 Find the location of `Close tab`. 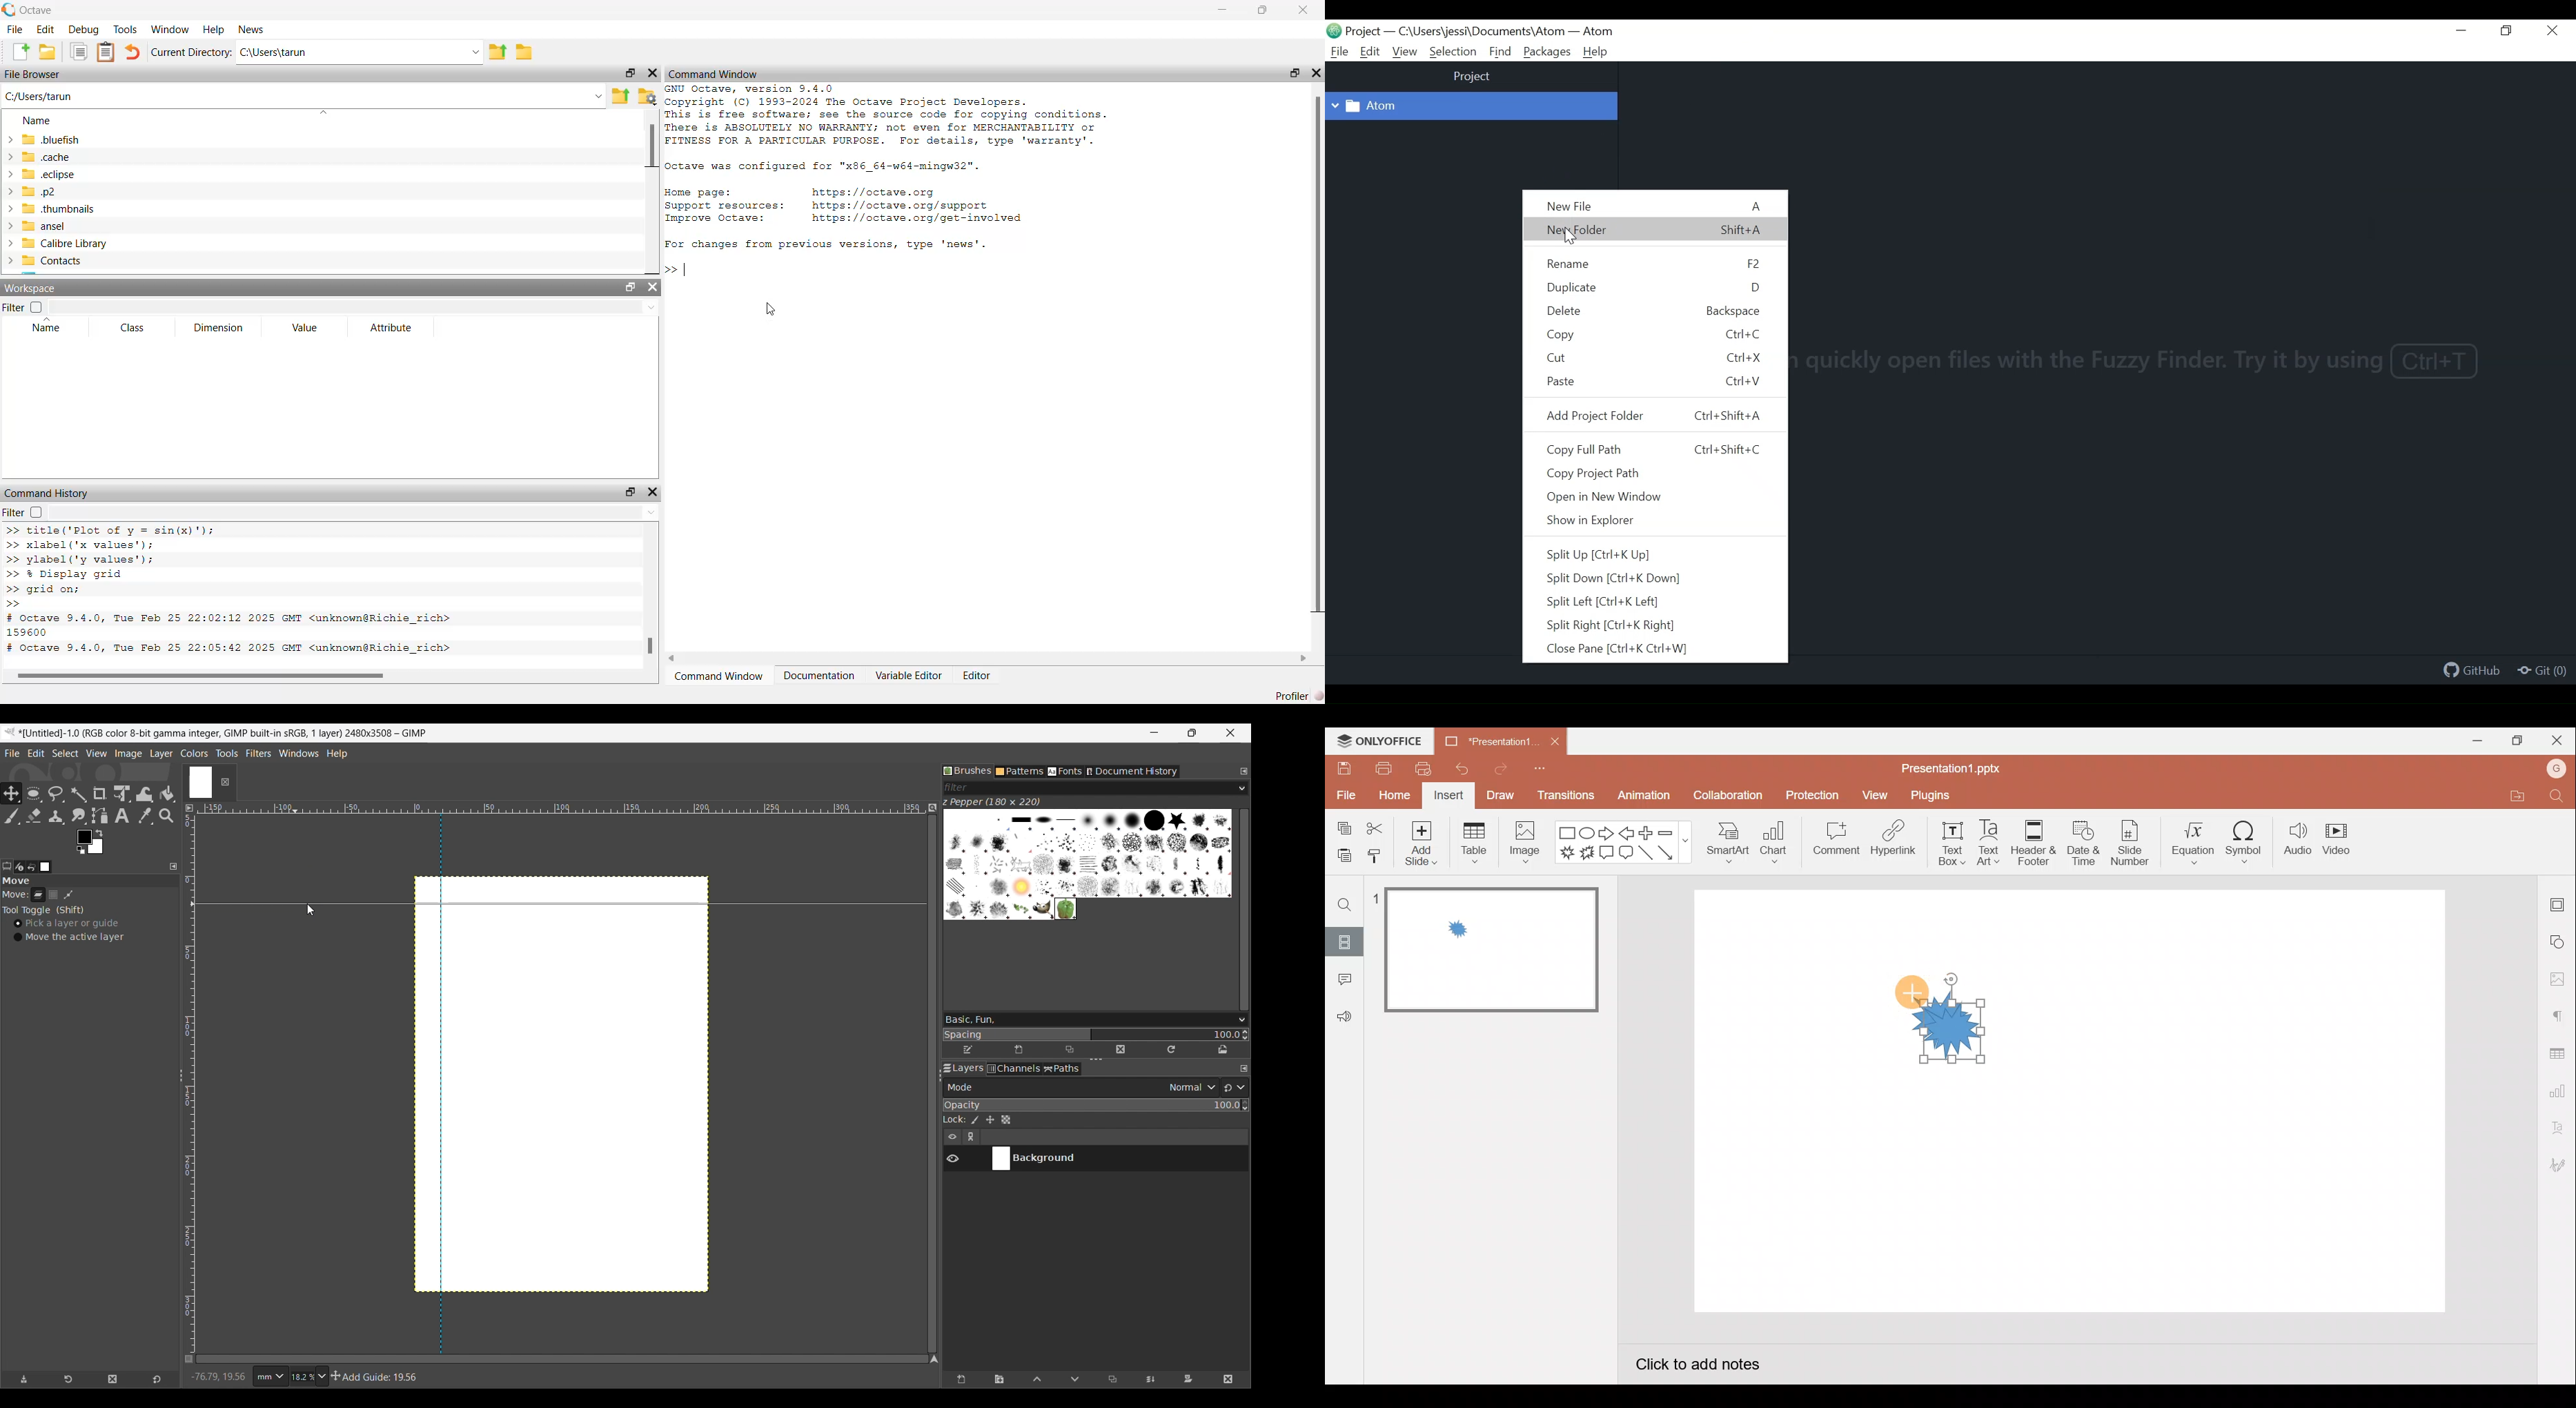

Close tab is located at coordinates (224, 782).